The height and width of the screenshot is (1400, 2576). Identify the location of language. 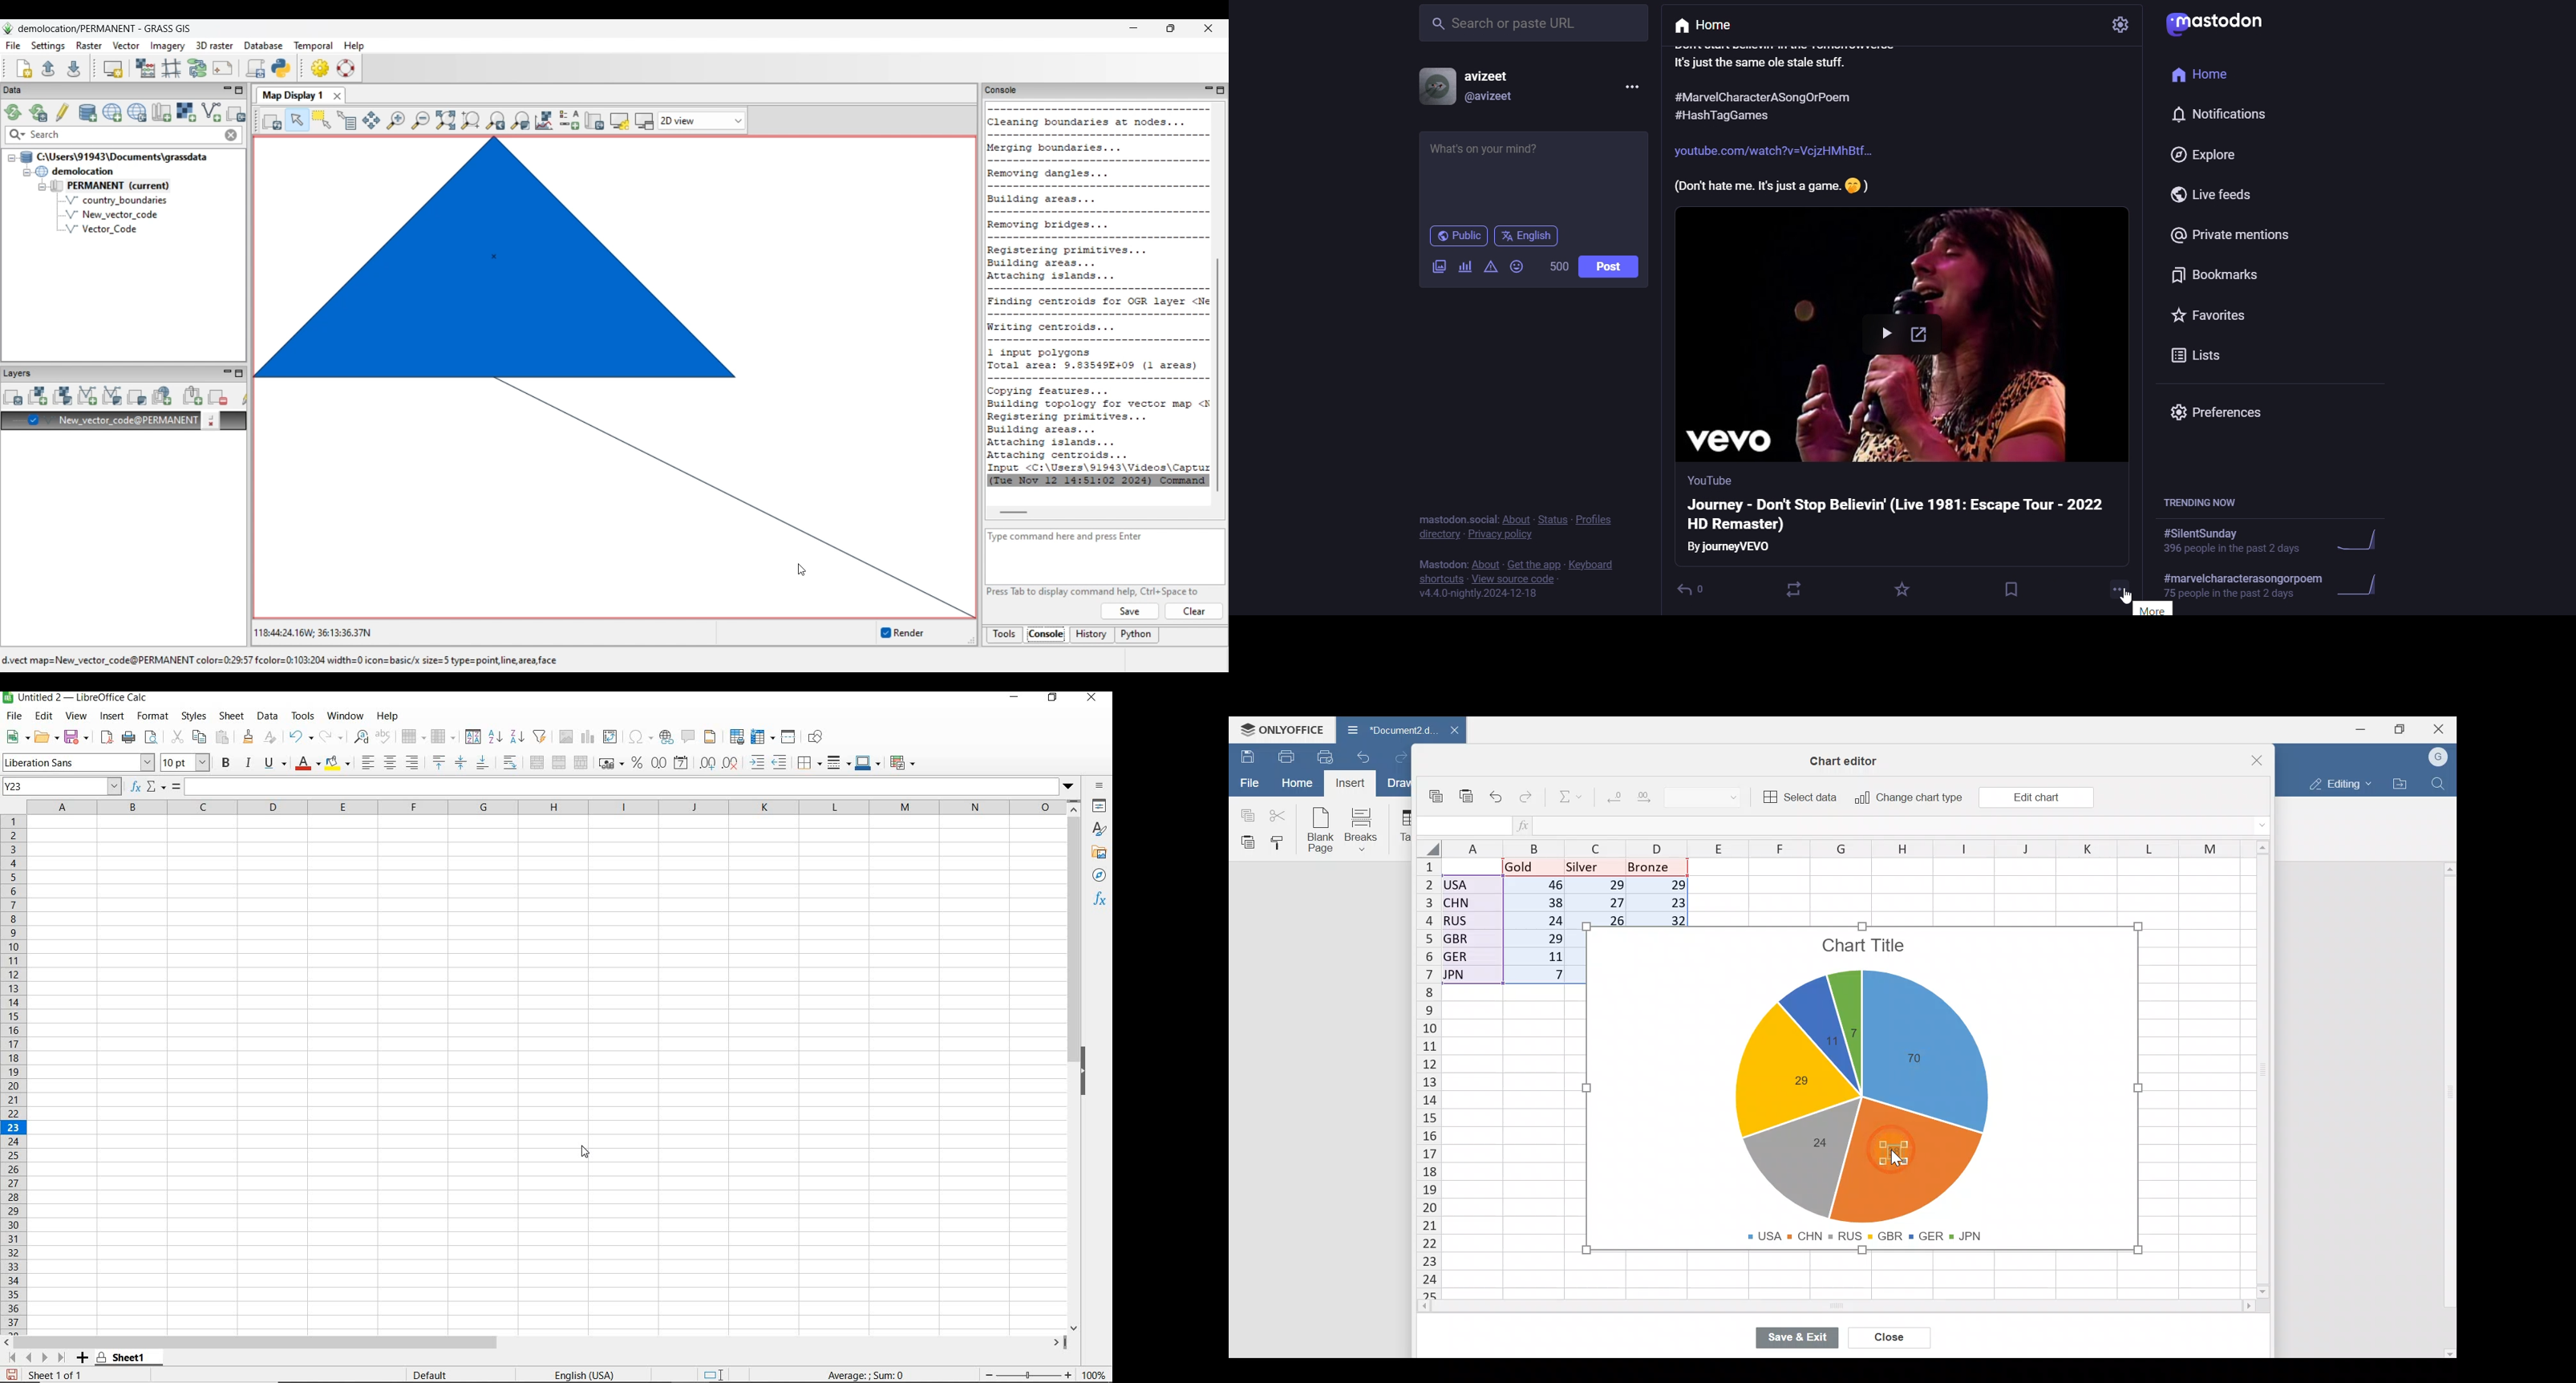
(1528, 236).